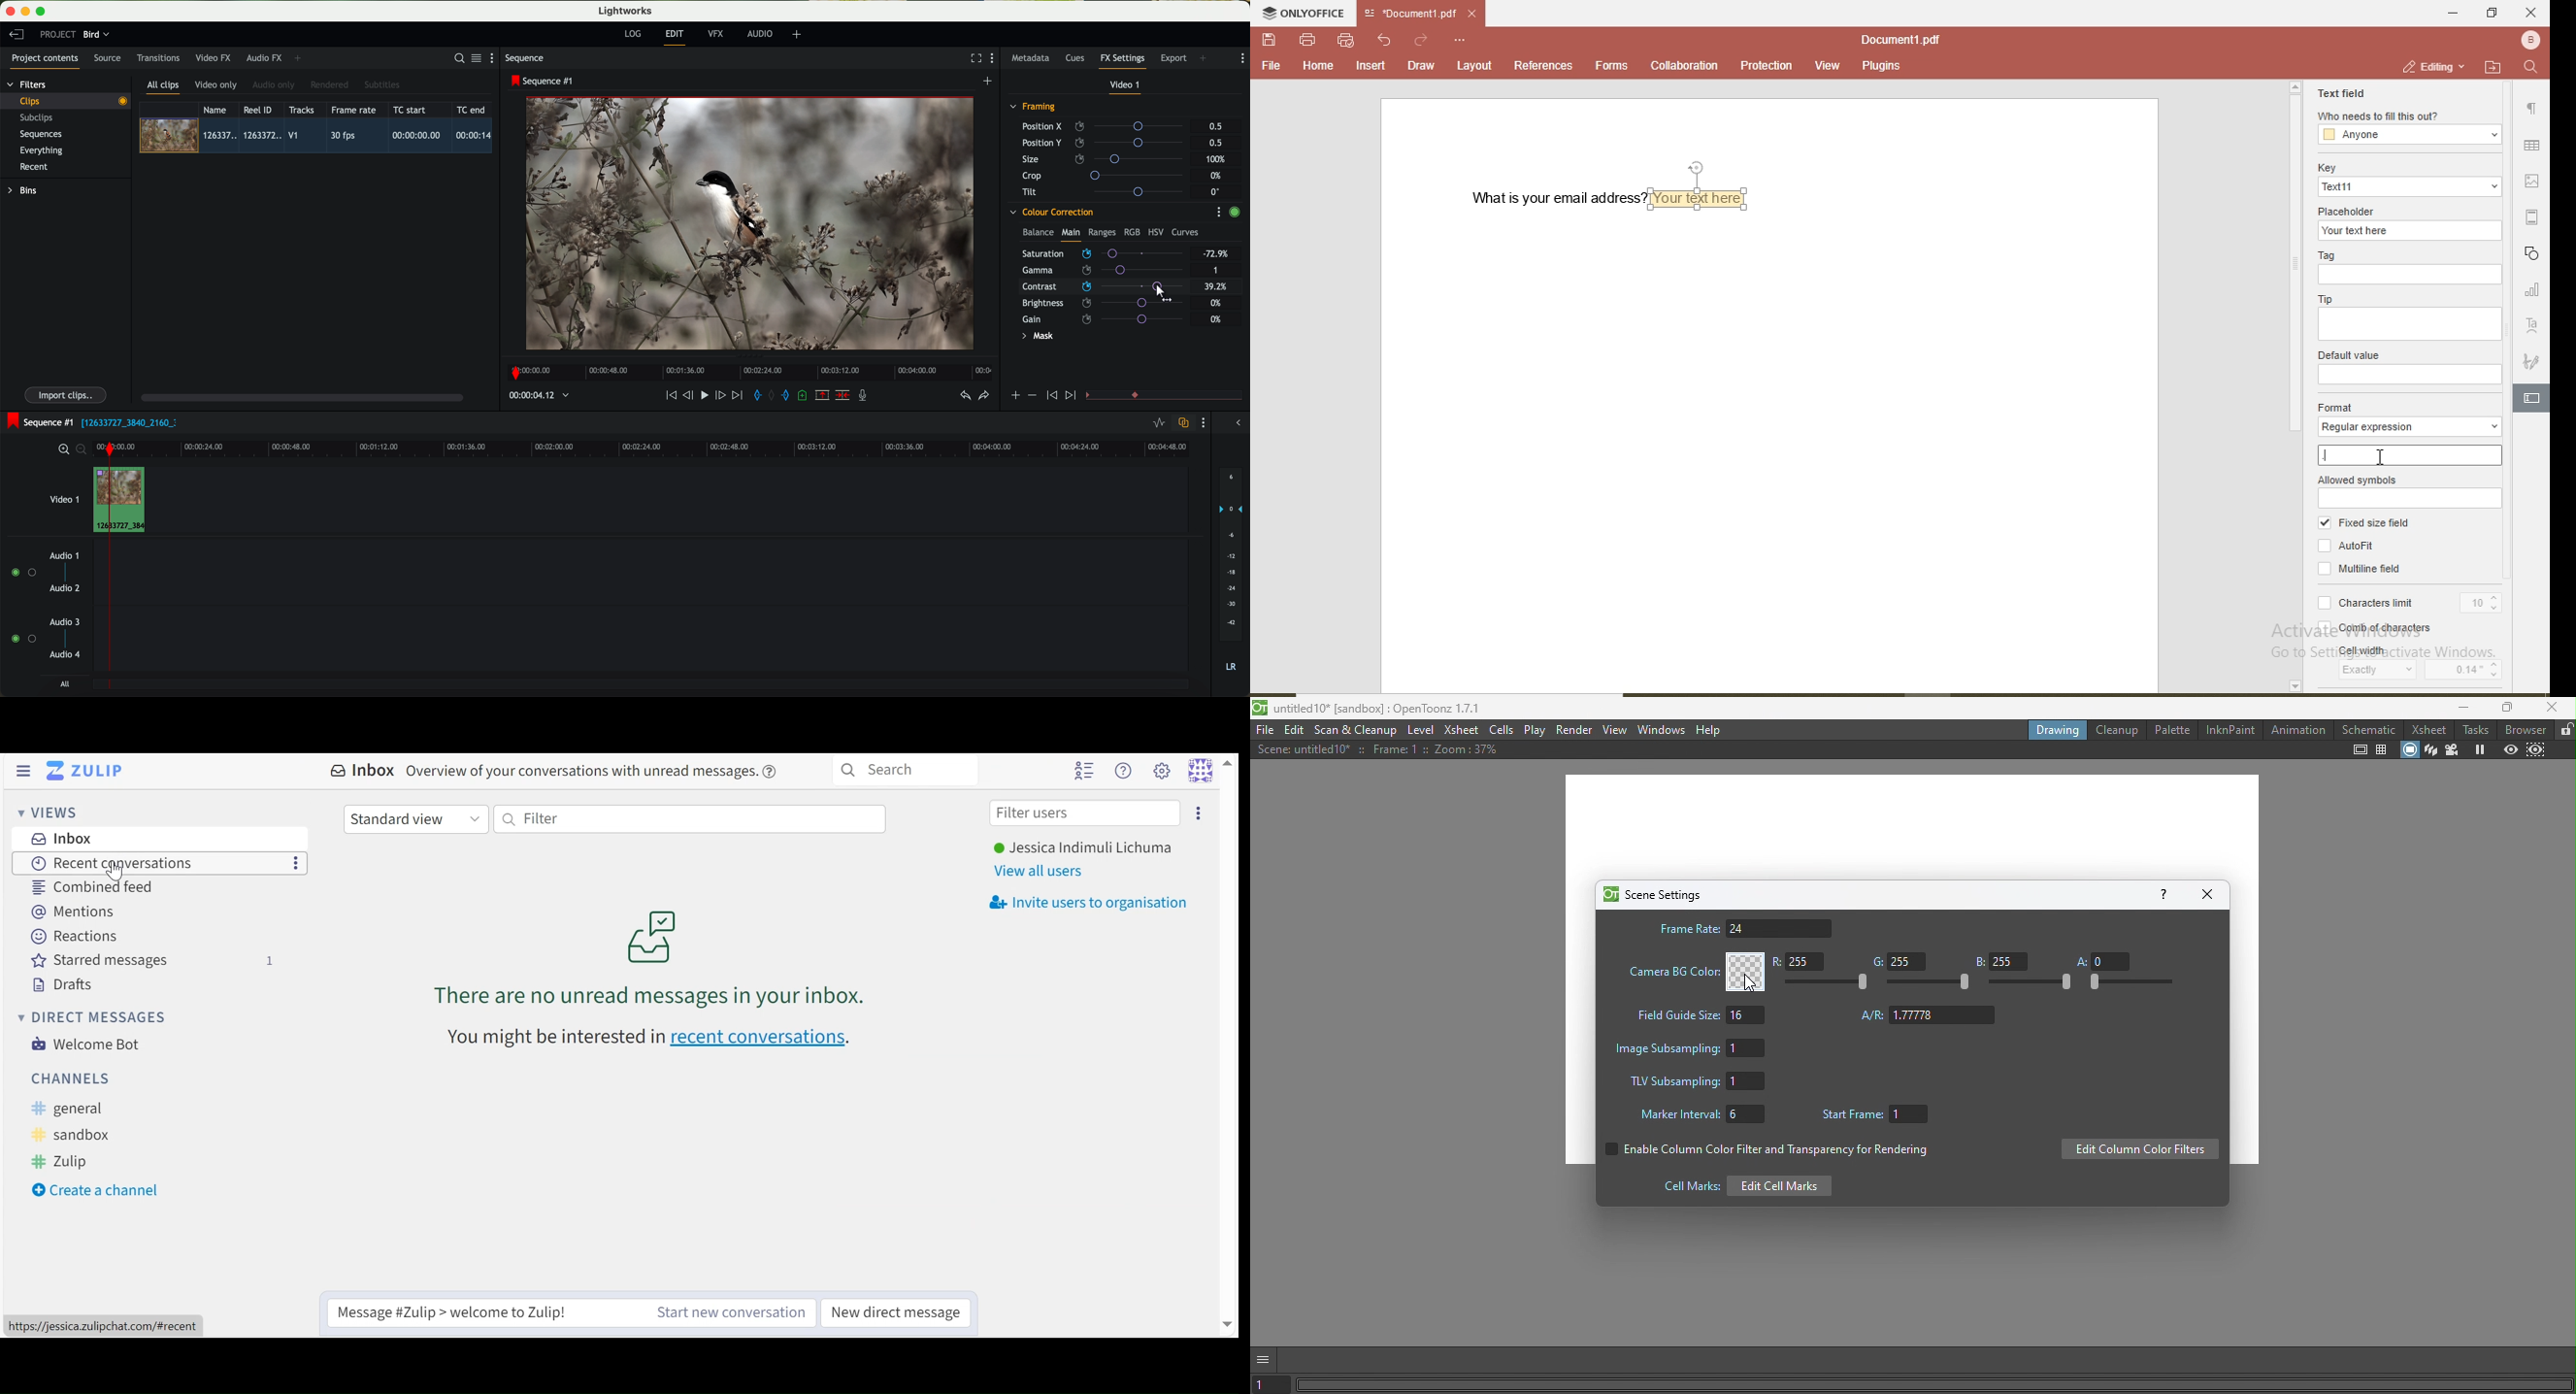  What do you see at coordinates (216, 58) in the screenshot?
I see `video FX` at bounding box center [216, 58].